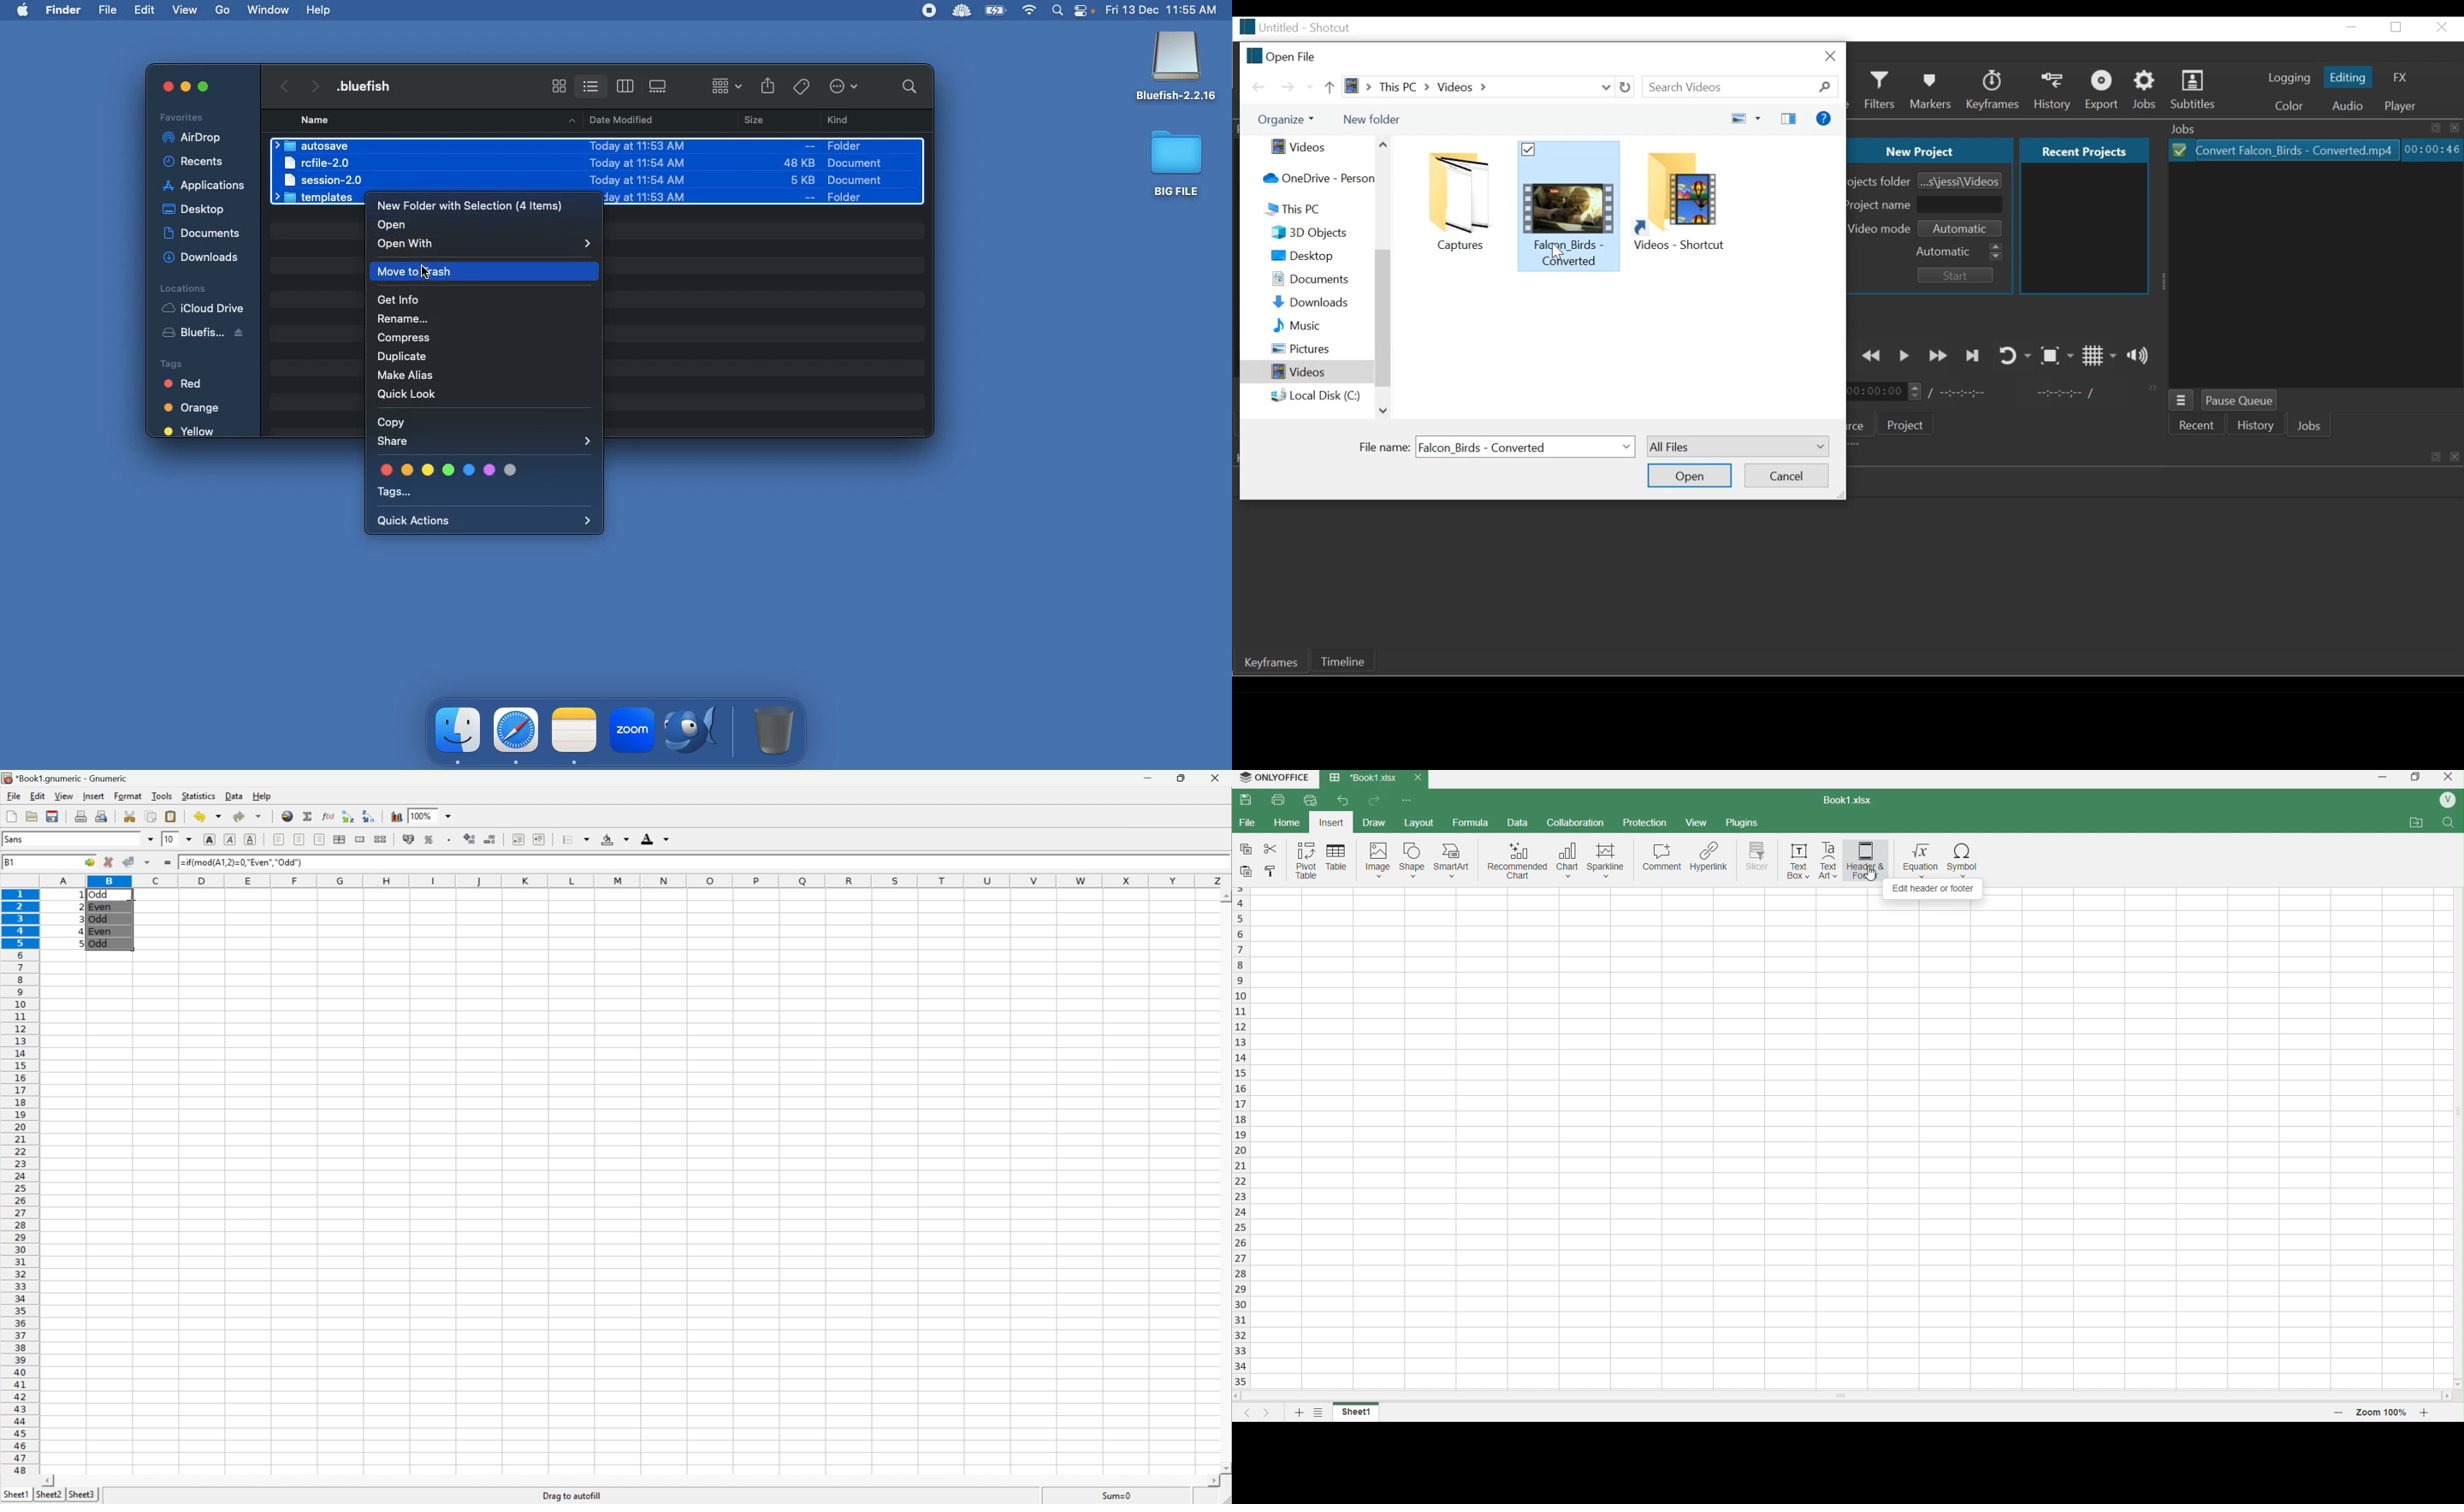  Describe the element at coordinates (371, 86) in the screenshot. I see `Name` at that location.